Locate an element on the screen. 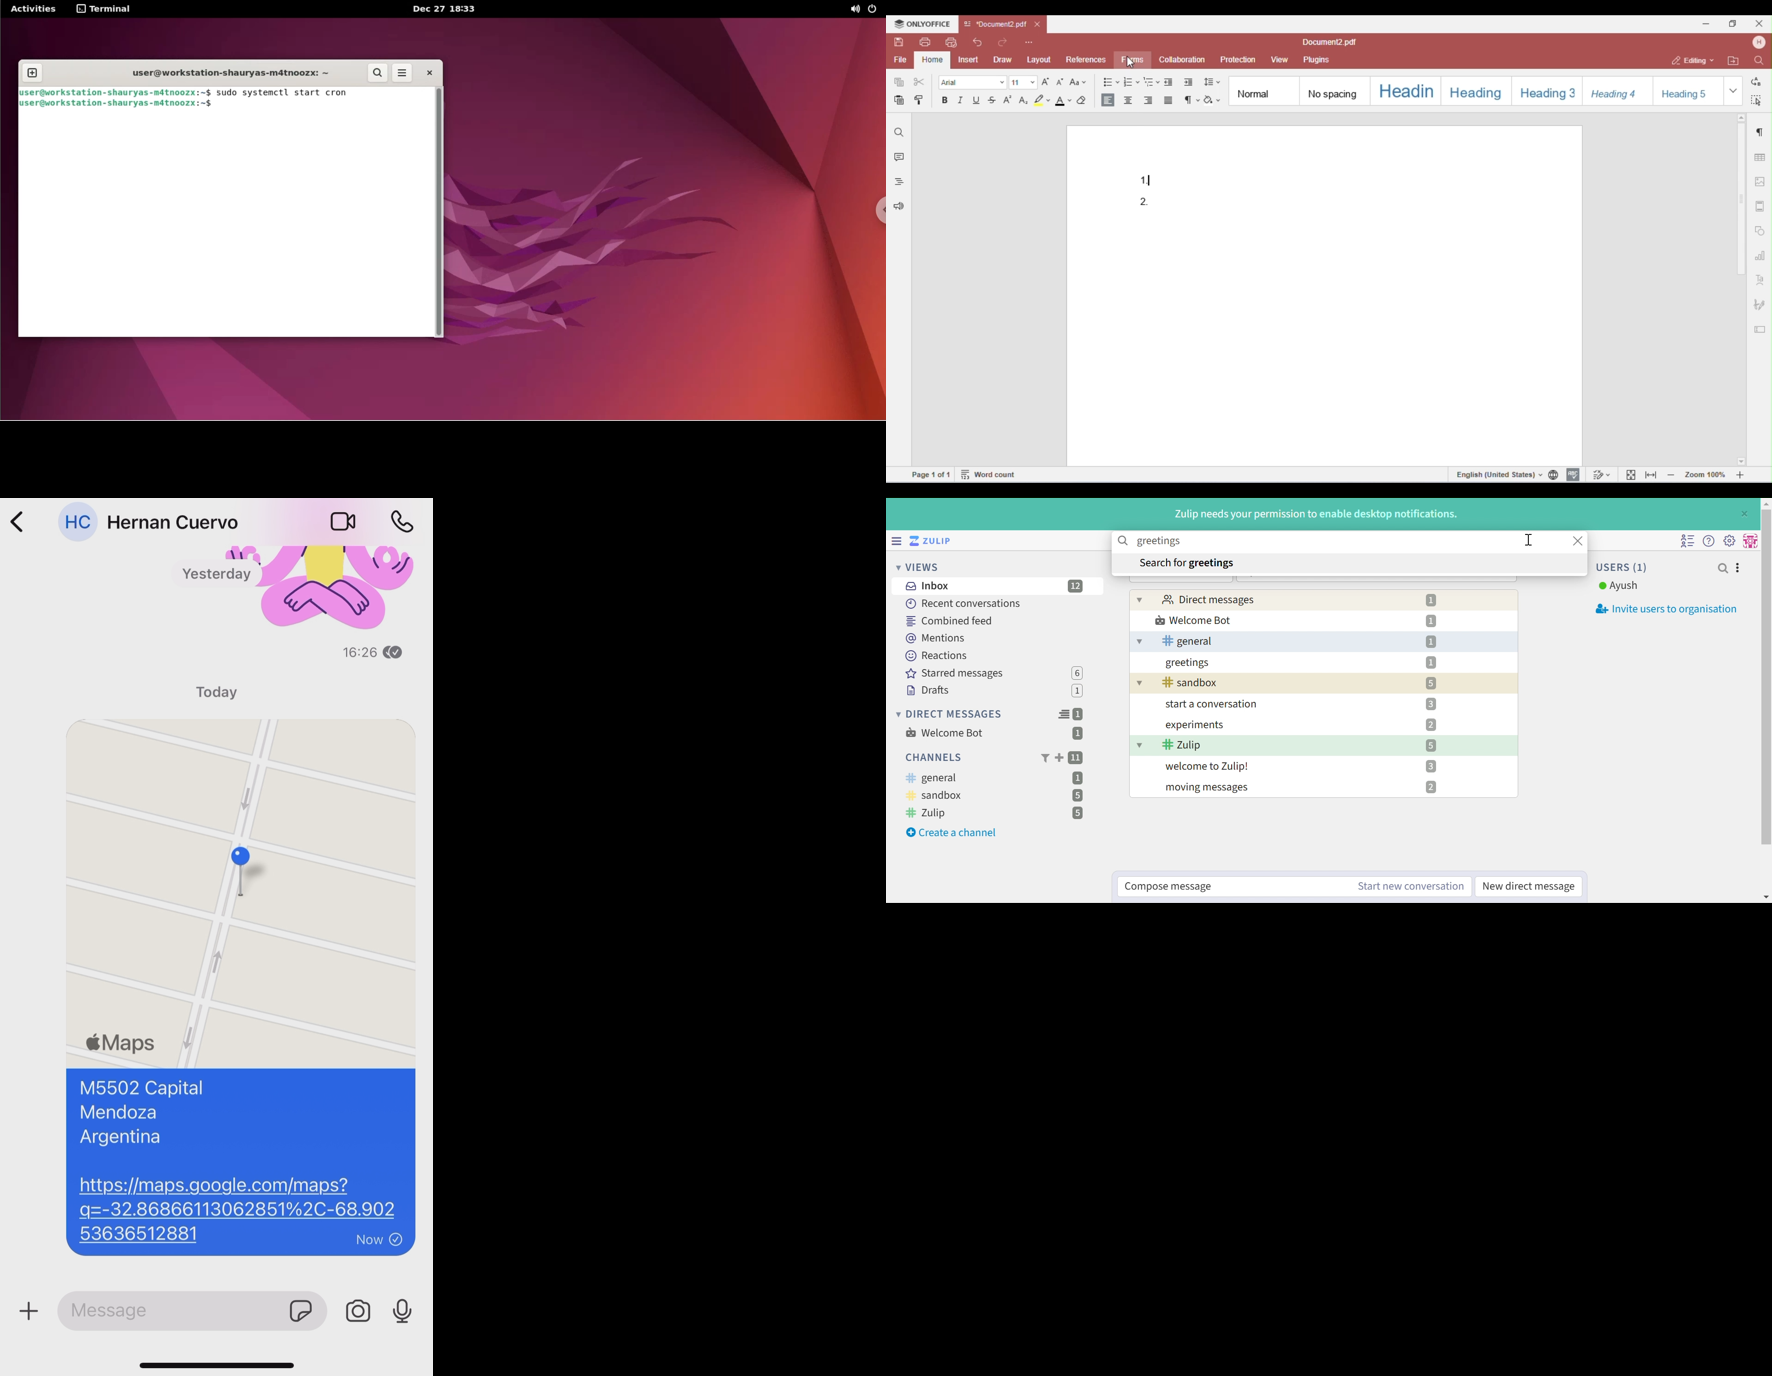 The image size is (1792, 1400). 1 is located at coordinates (1078, 734).